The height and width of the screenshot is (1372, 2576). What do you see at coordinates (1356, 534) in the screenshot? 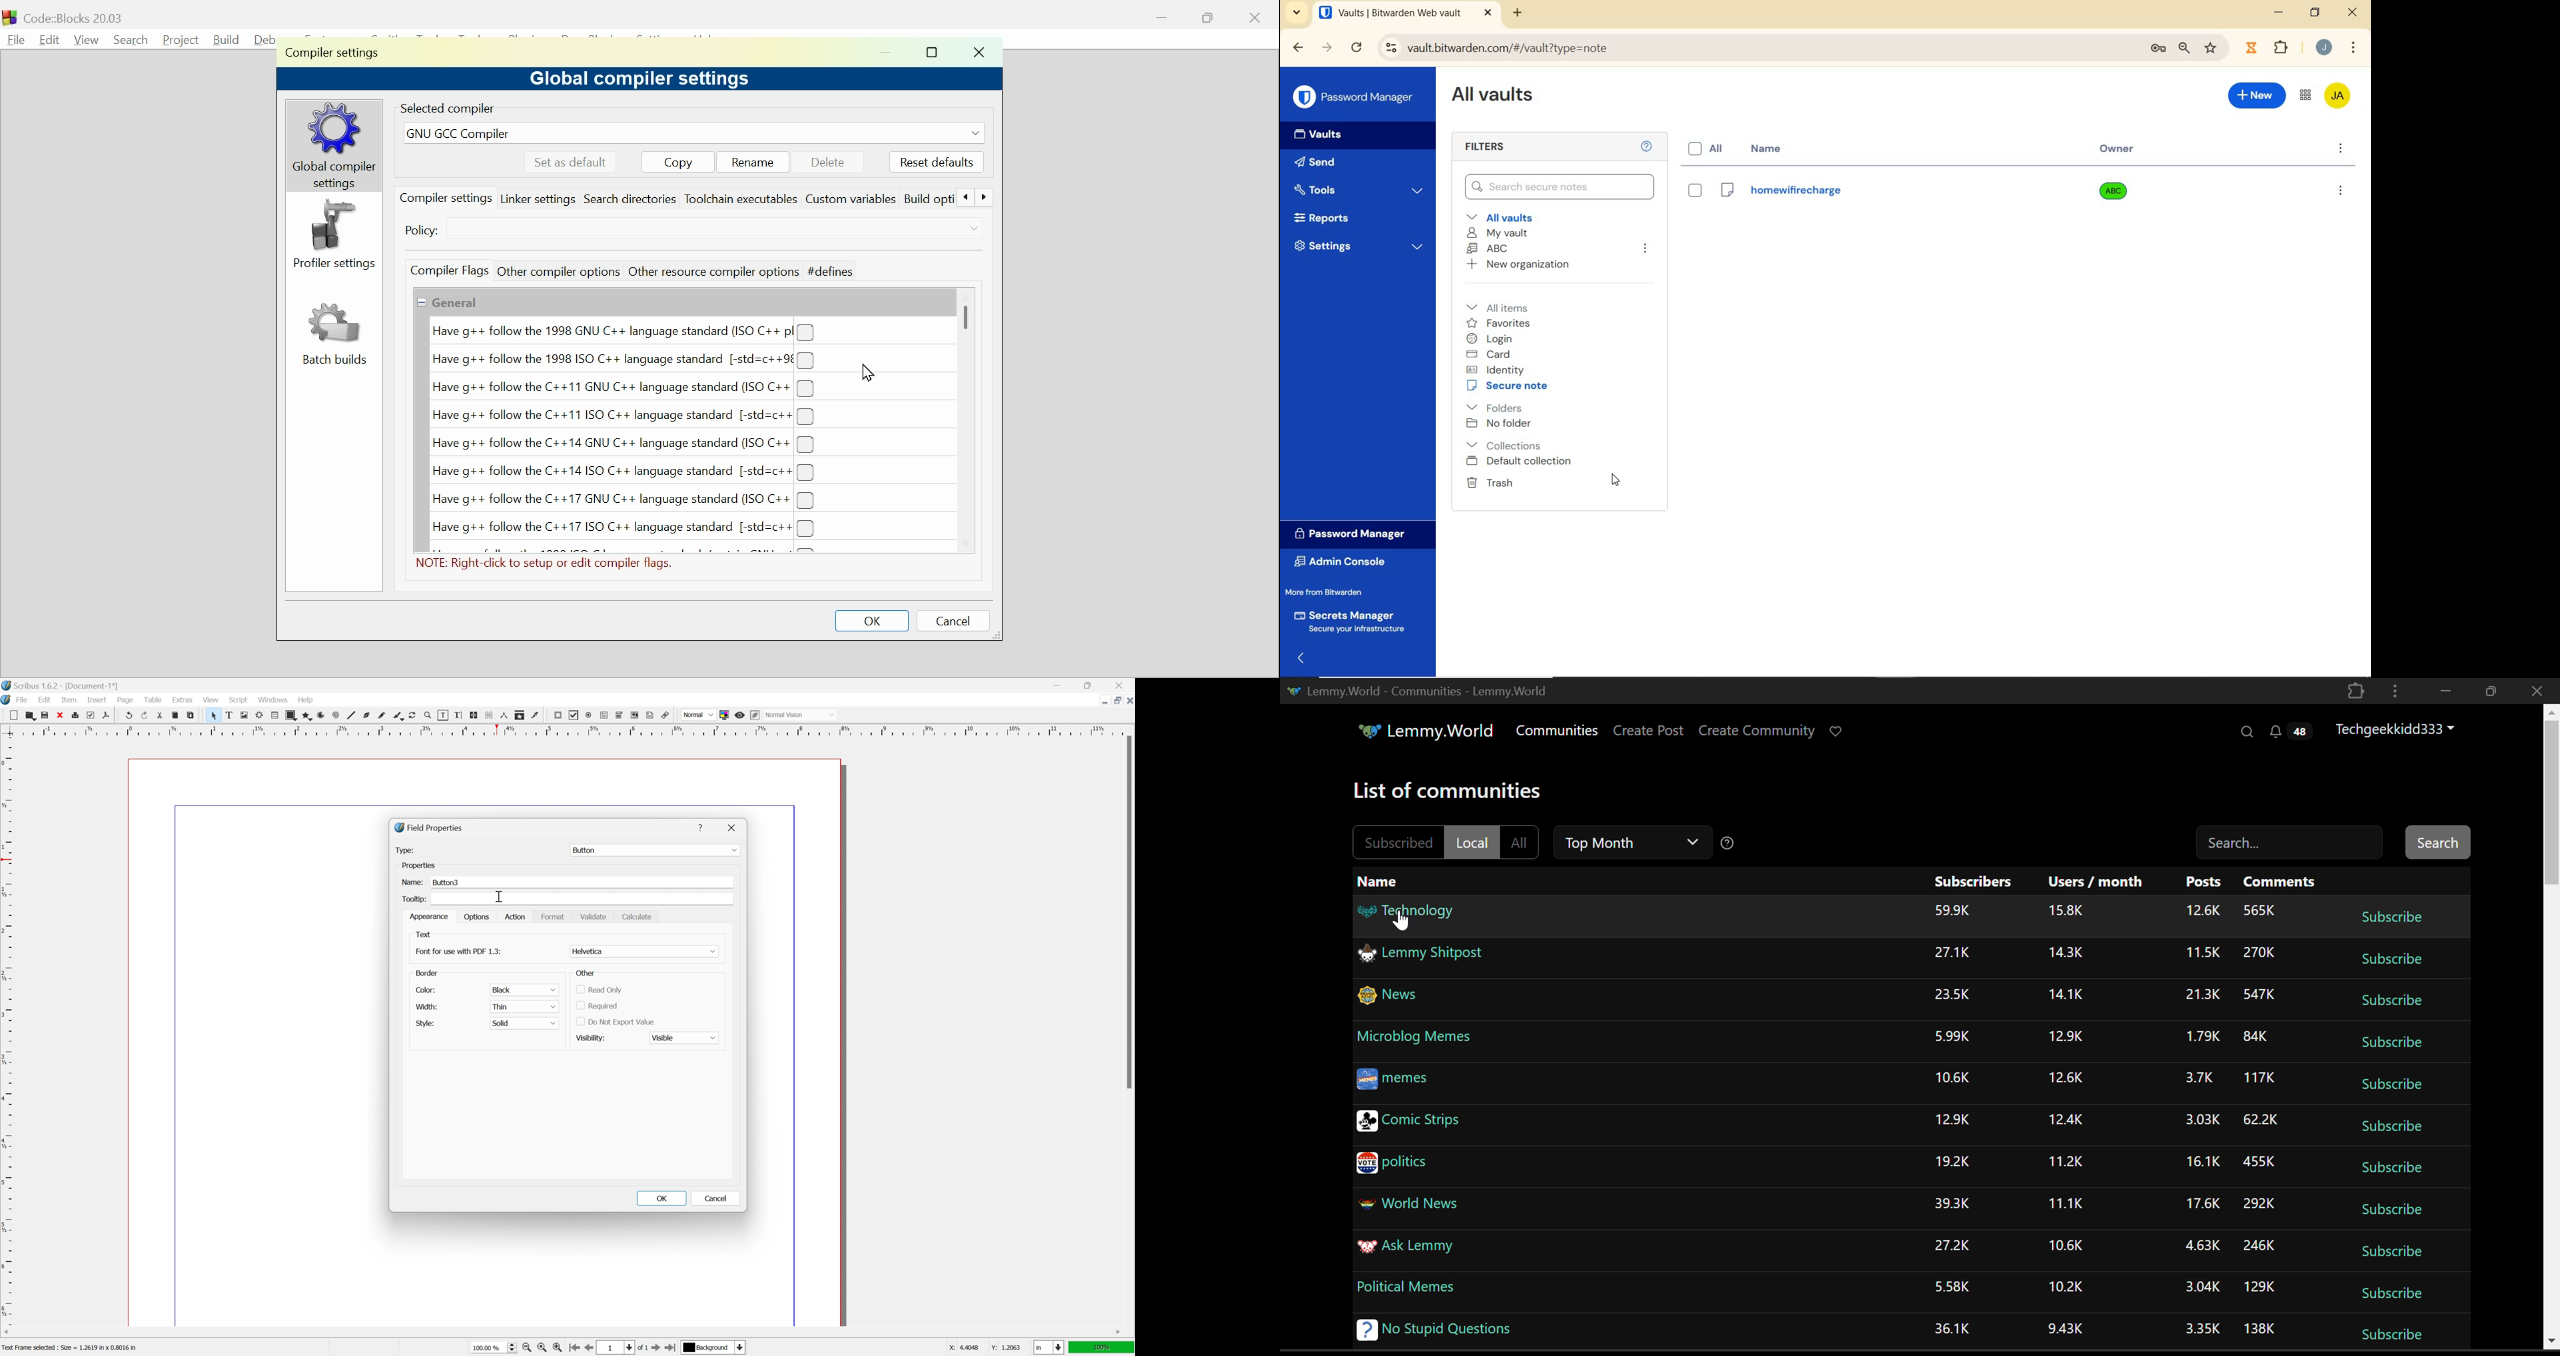
I see `Password Manager` at bounding box center [1356, 534].